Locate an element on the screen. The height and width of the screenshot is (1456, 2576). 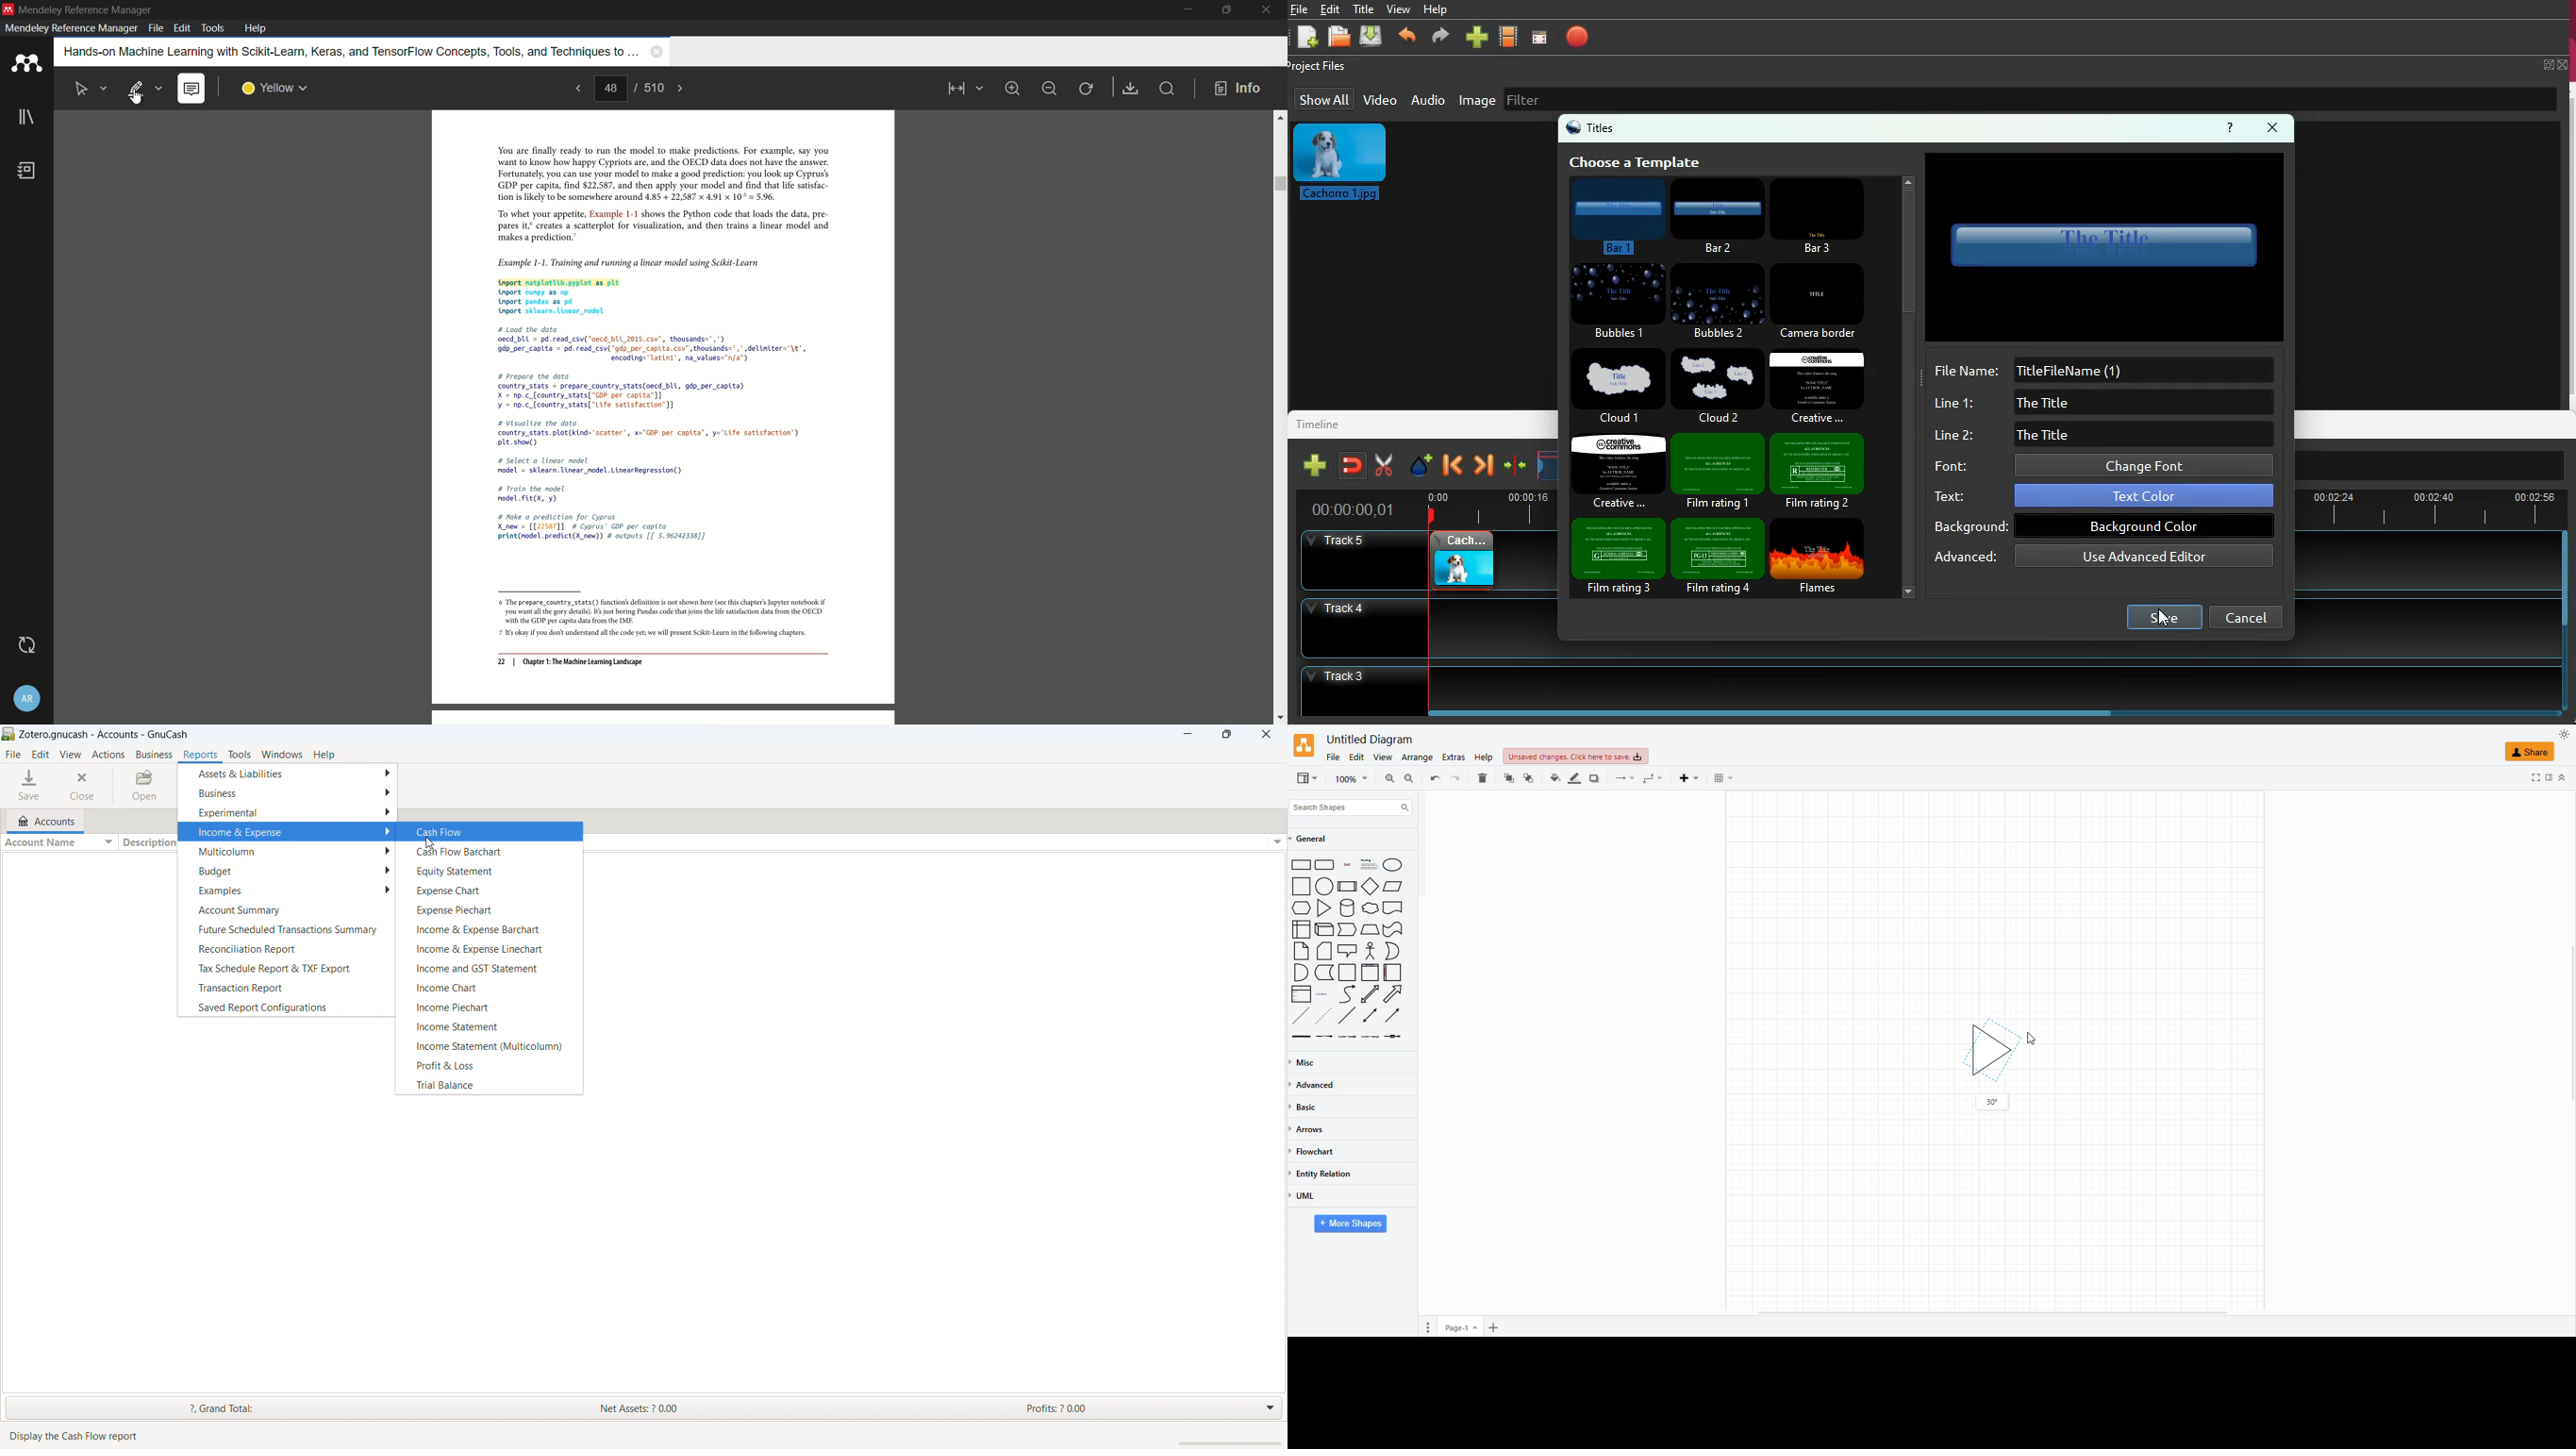
accounts tab is located at coordinates (44, 820).